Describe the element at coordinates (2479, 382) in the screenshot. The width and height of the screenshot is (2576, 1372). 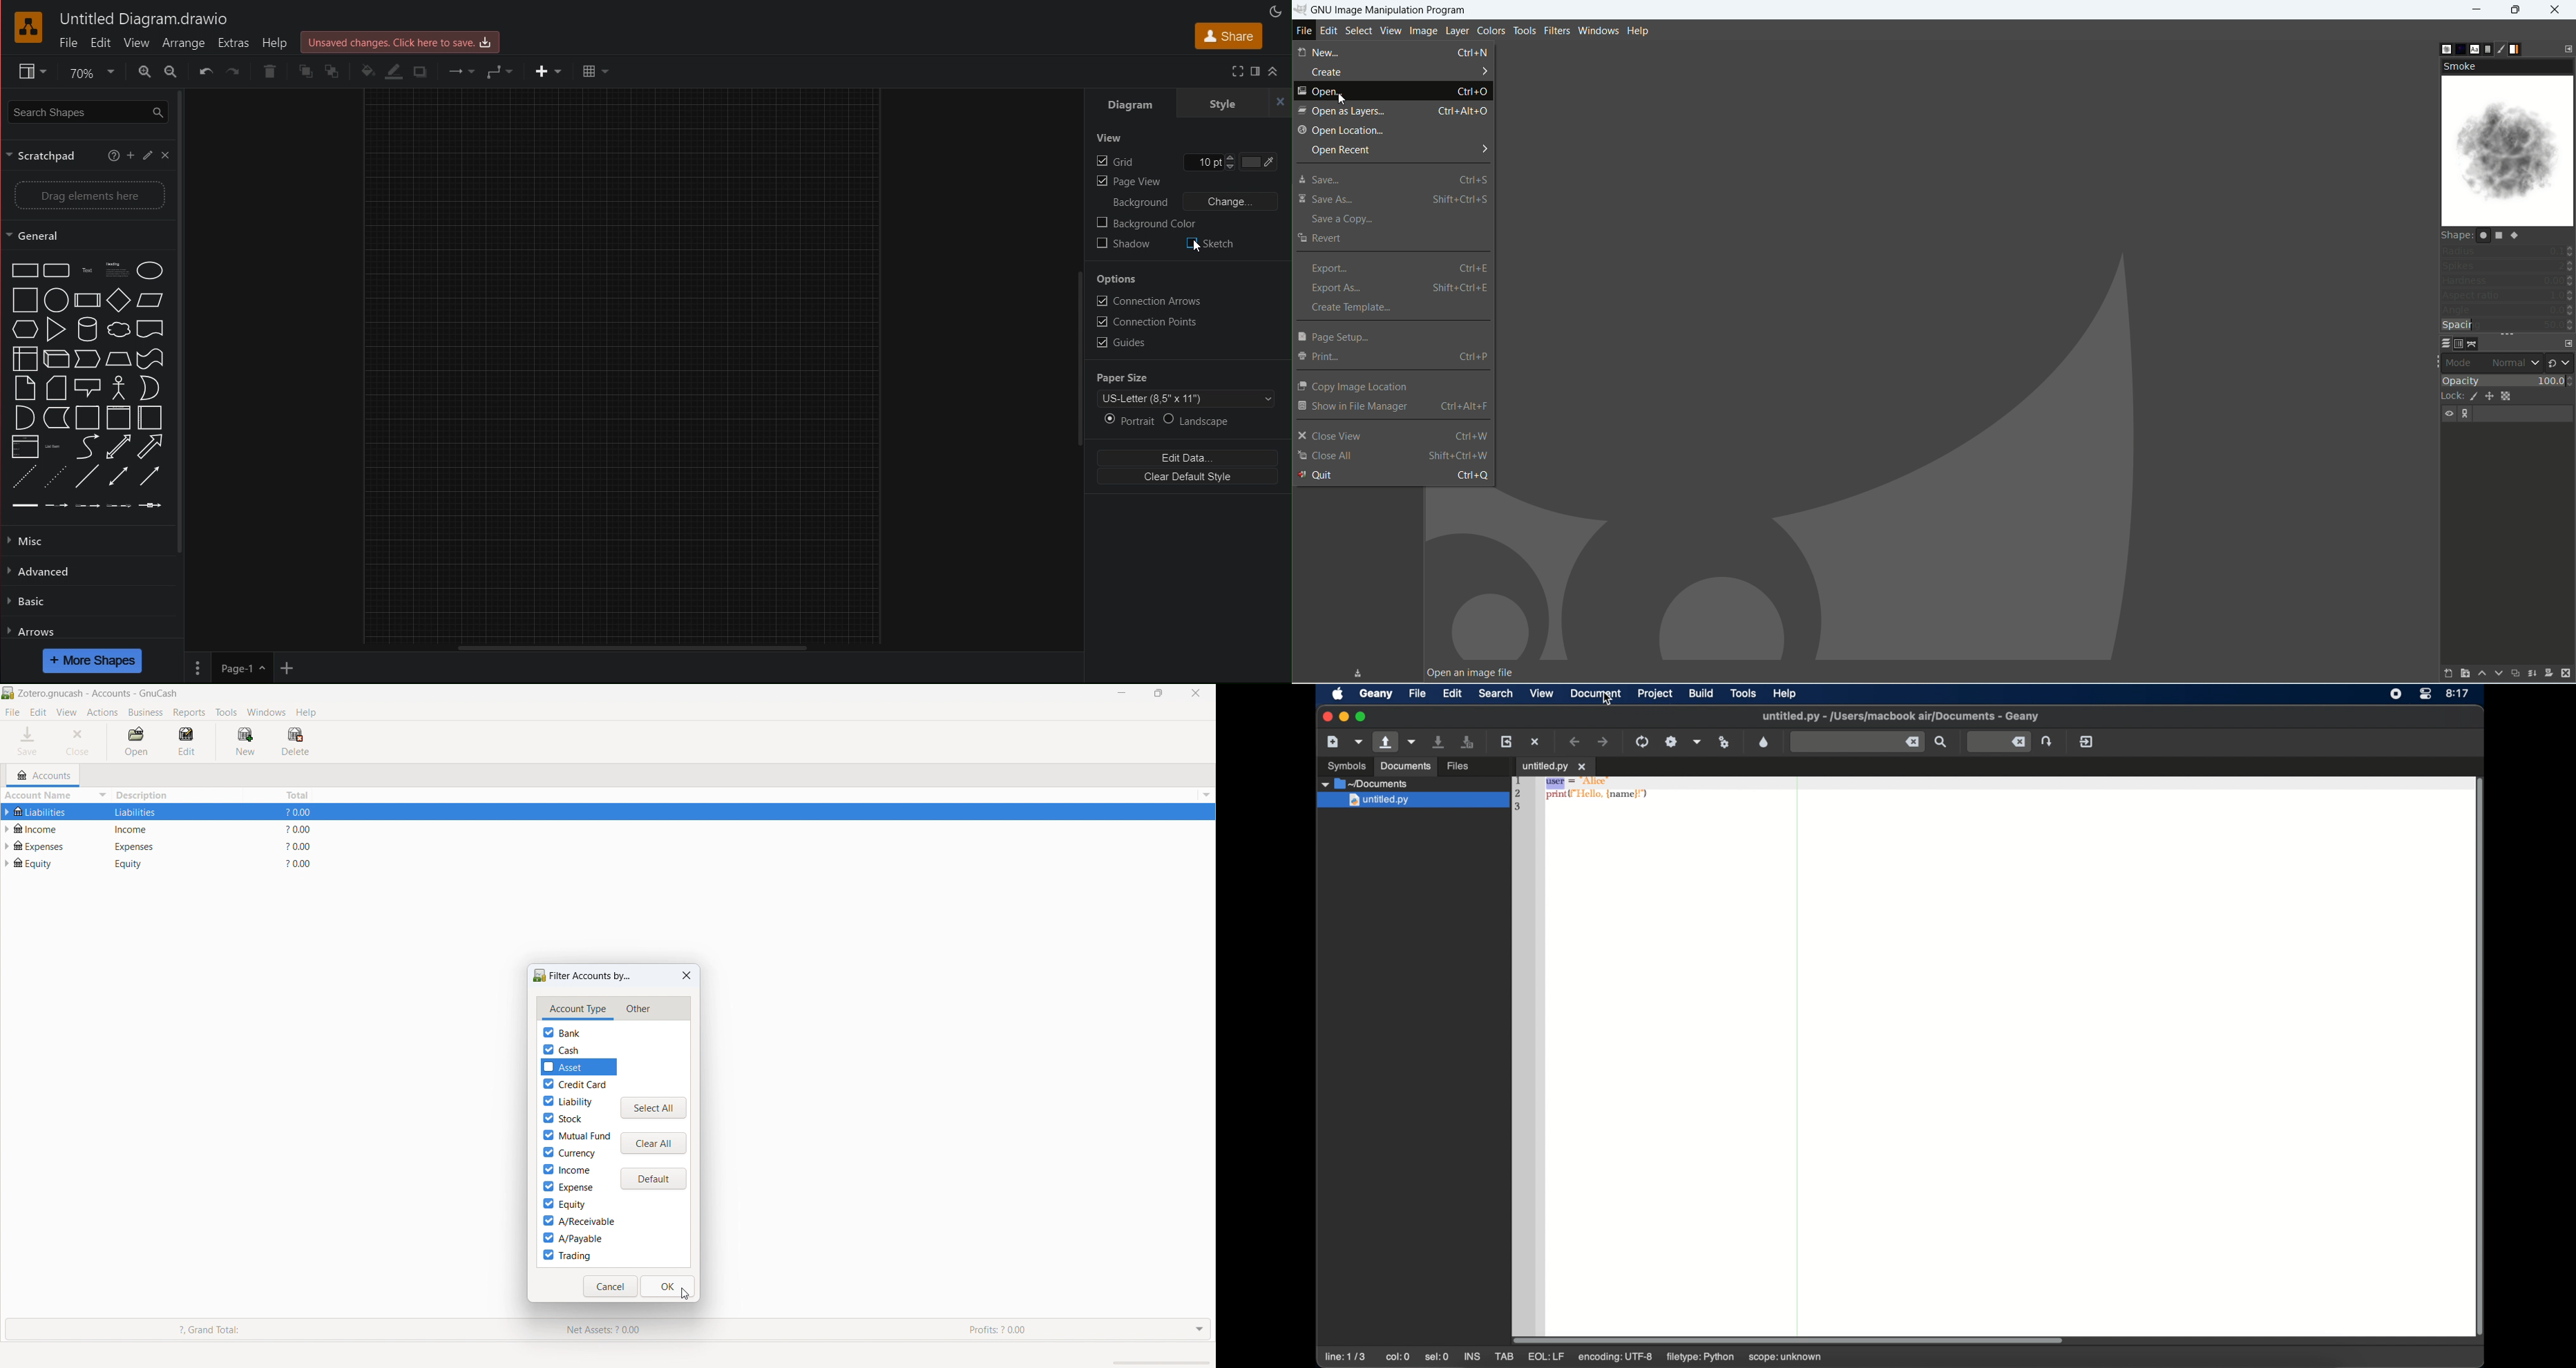
I see `opacity` at that location.